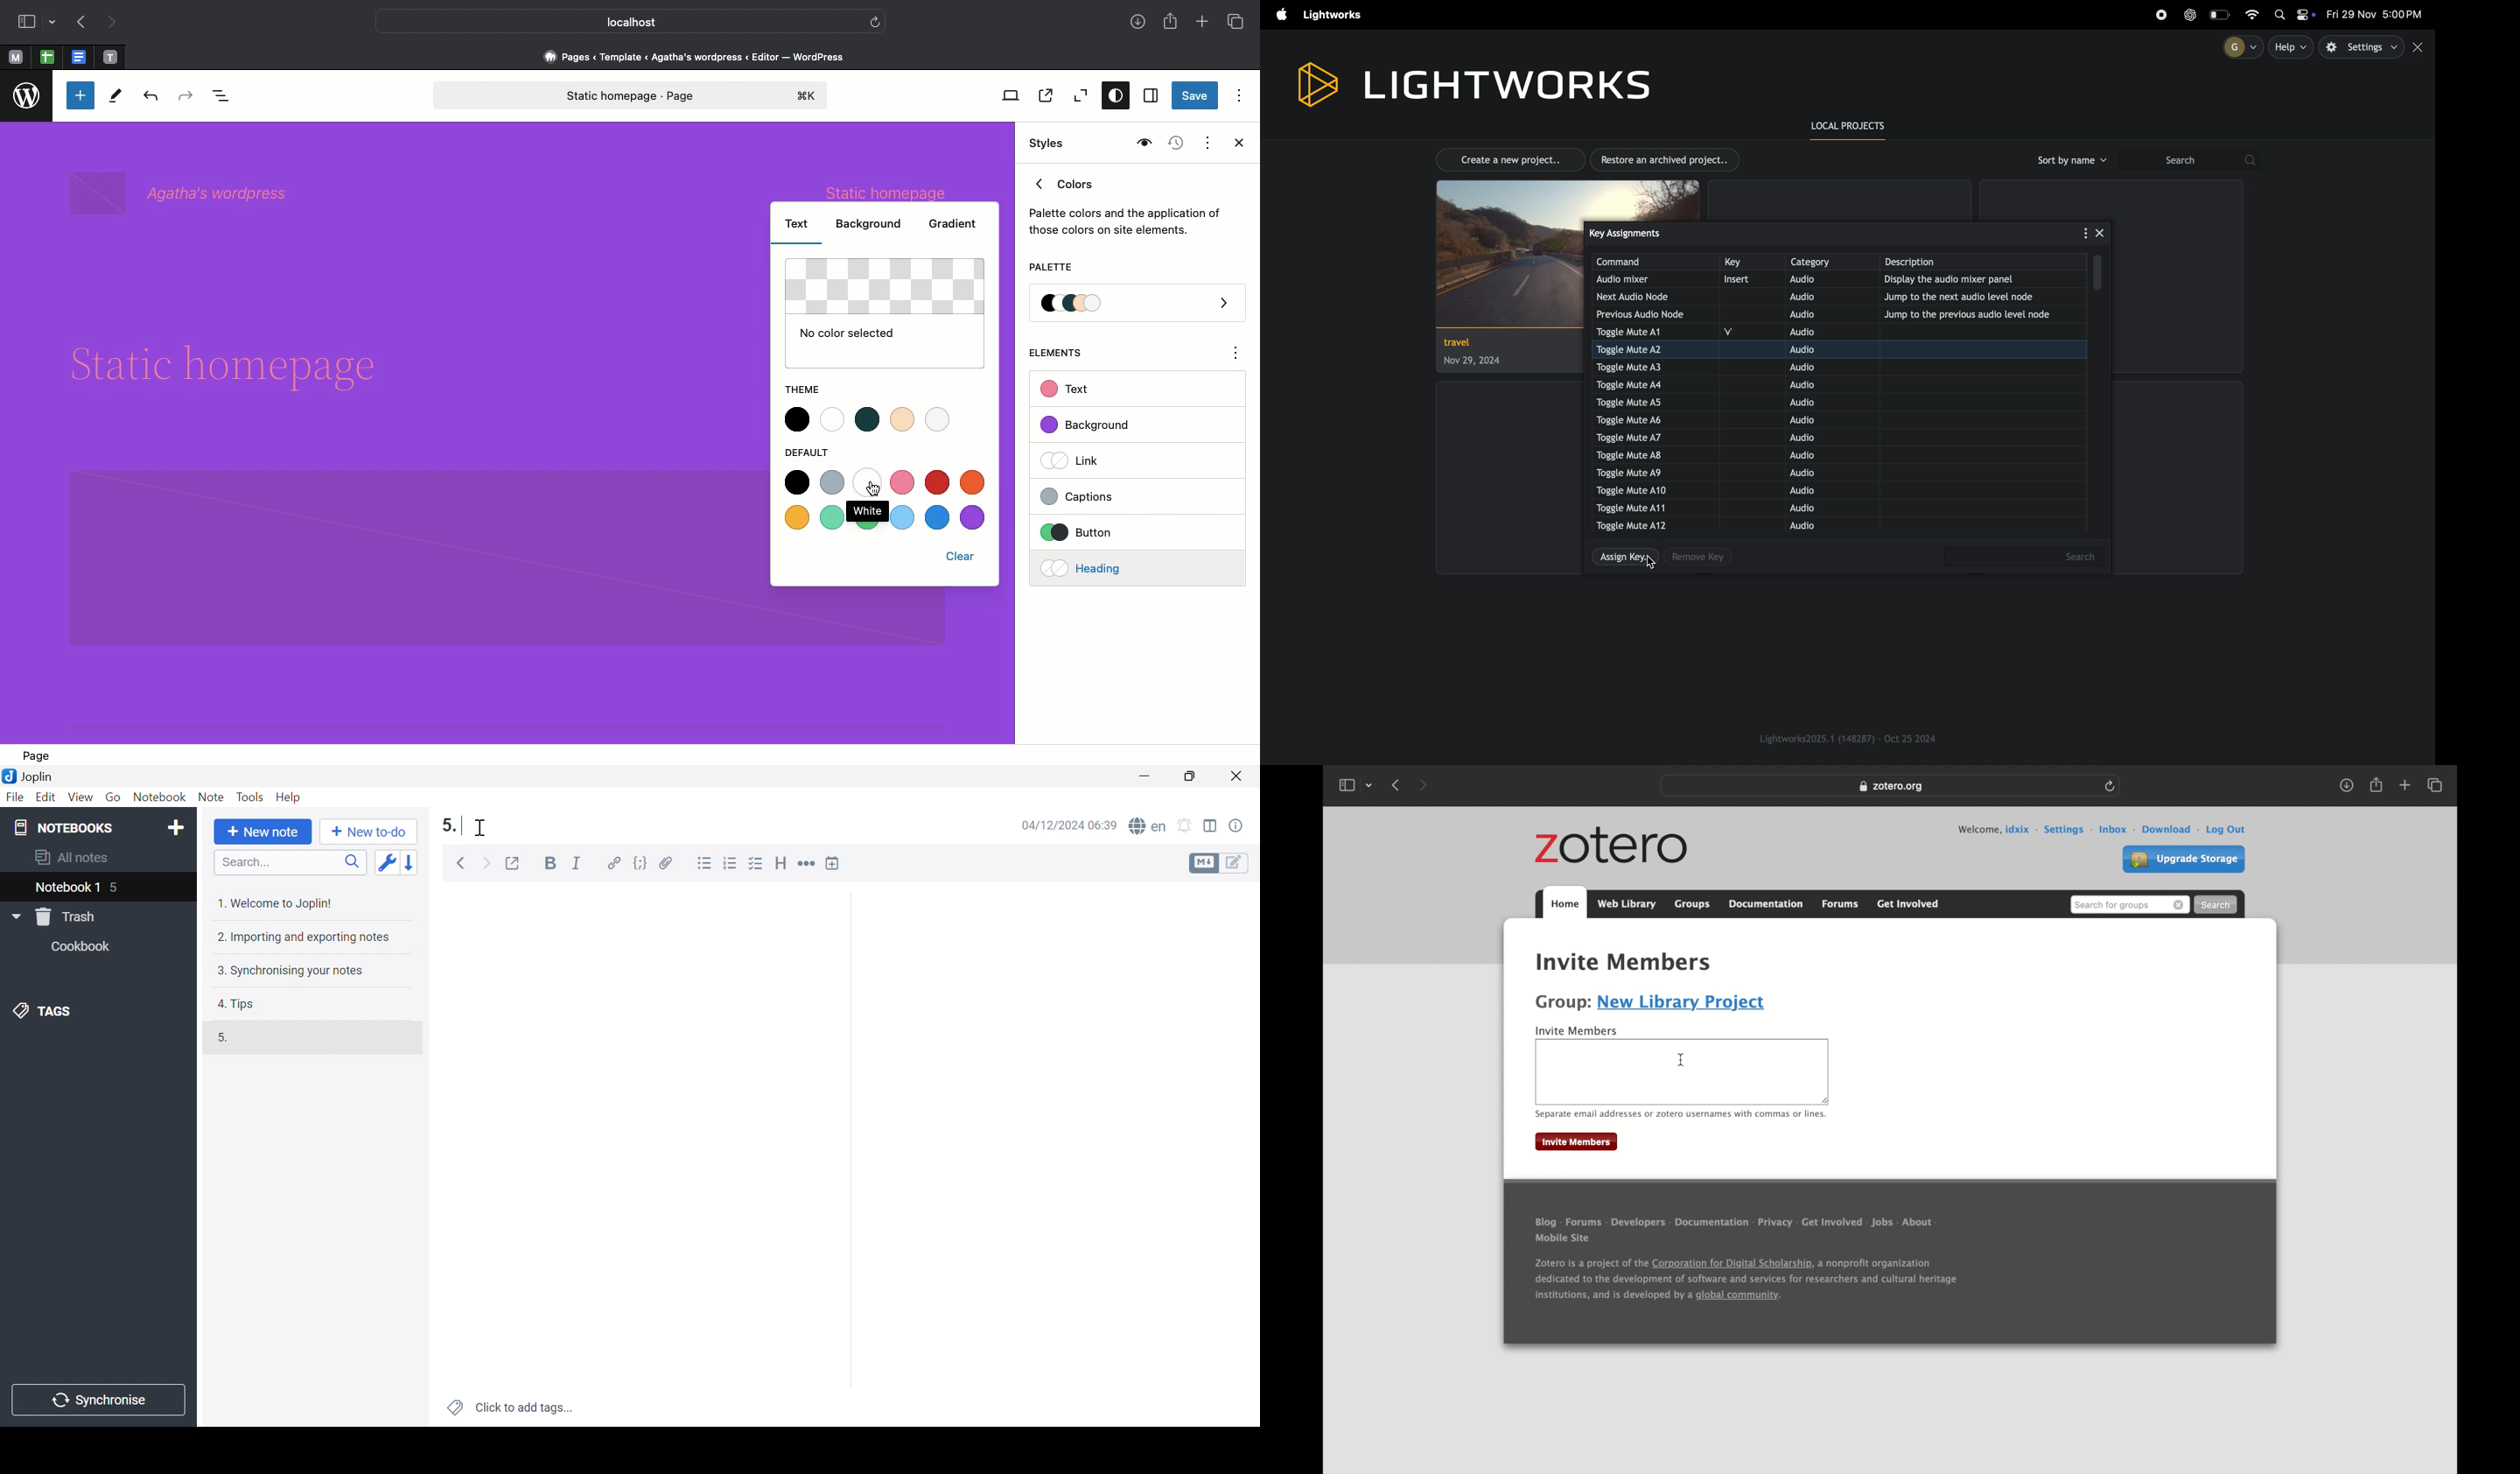 The width and height of the screenshot is (2520, 1484). I want to click on Numbered list, so click(731, 862).